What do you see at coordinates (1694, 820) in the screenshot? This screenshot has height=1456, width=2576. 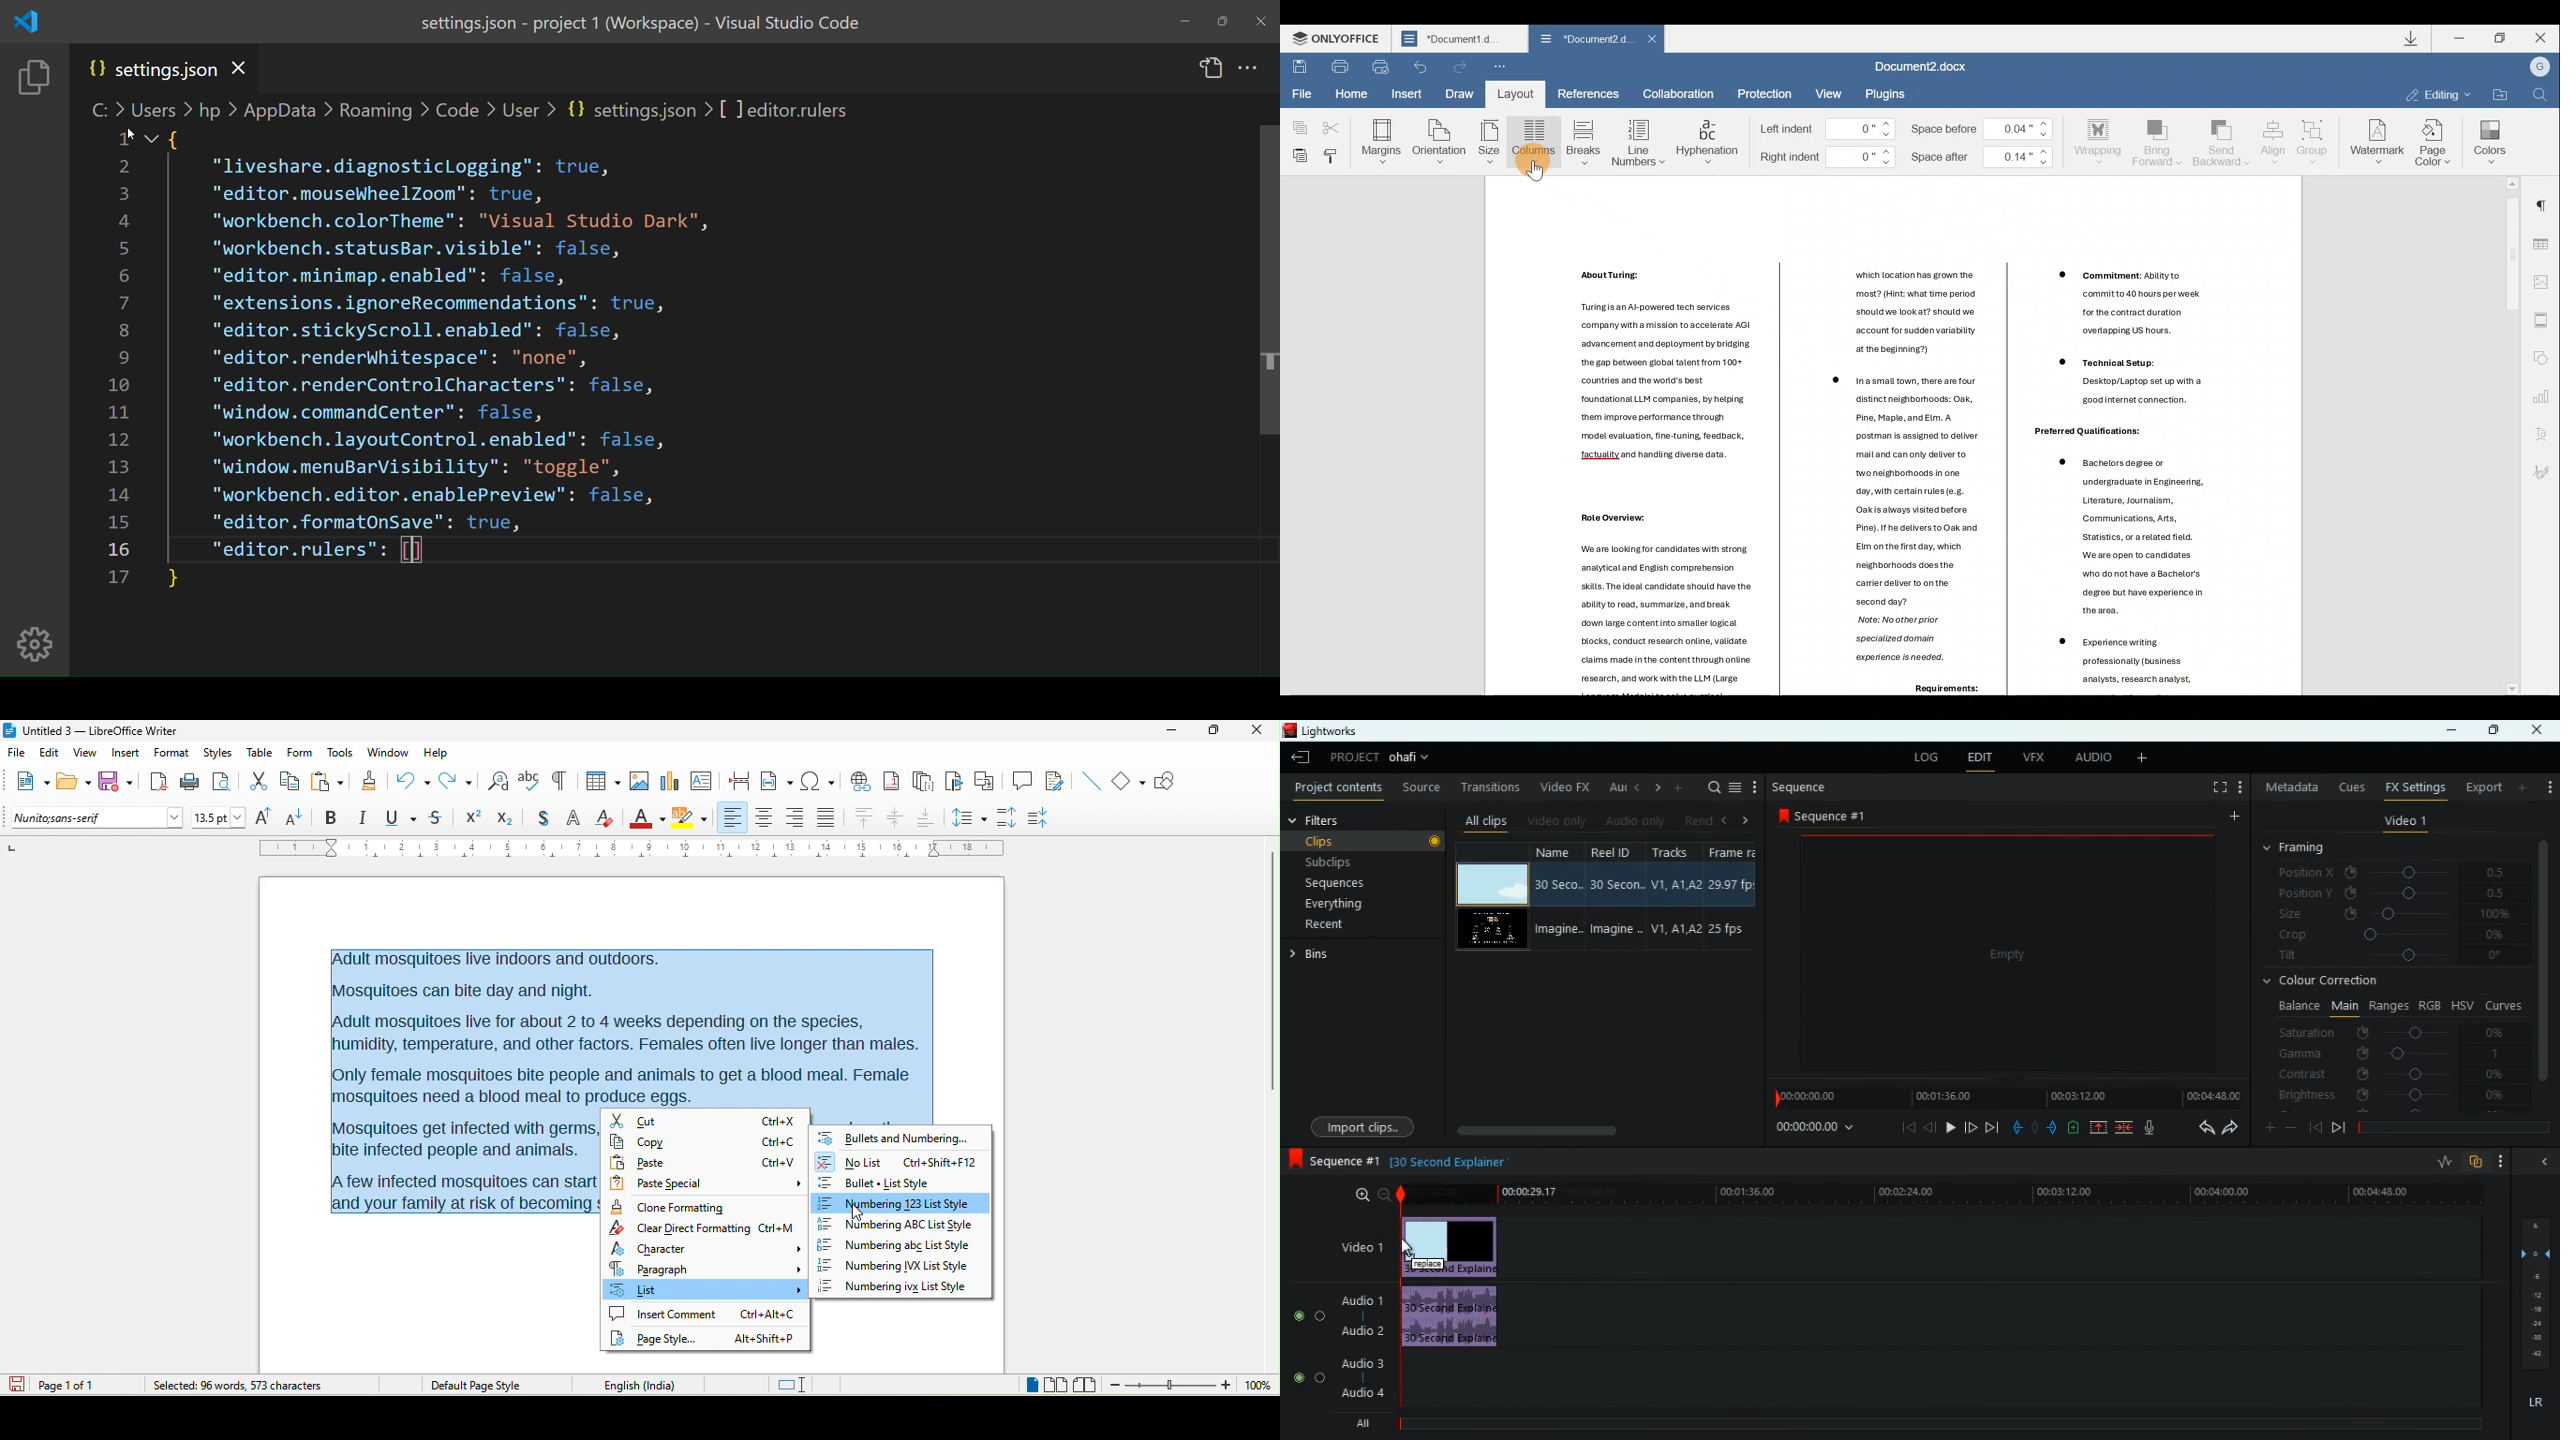 I see `rend` at bounding box center [1694, 820].